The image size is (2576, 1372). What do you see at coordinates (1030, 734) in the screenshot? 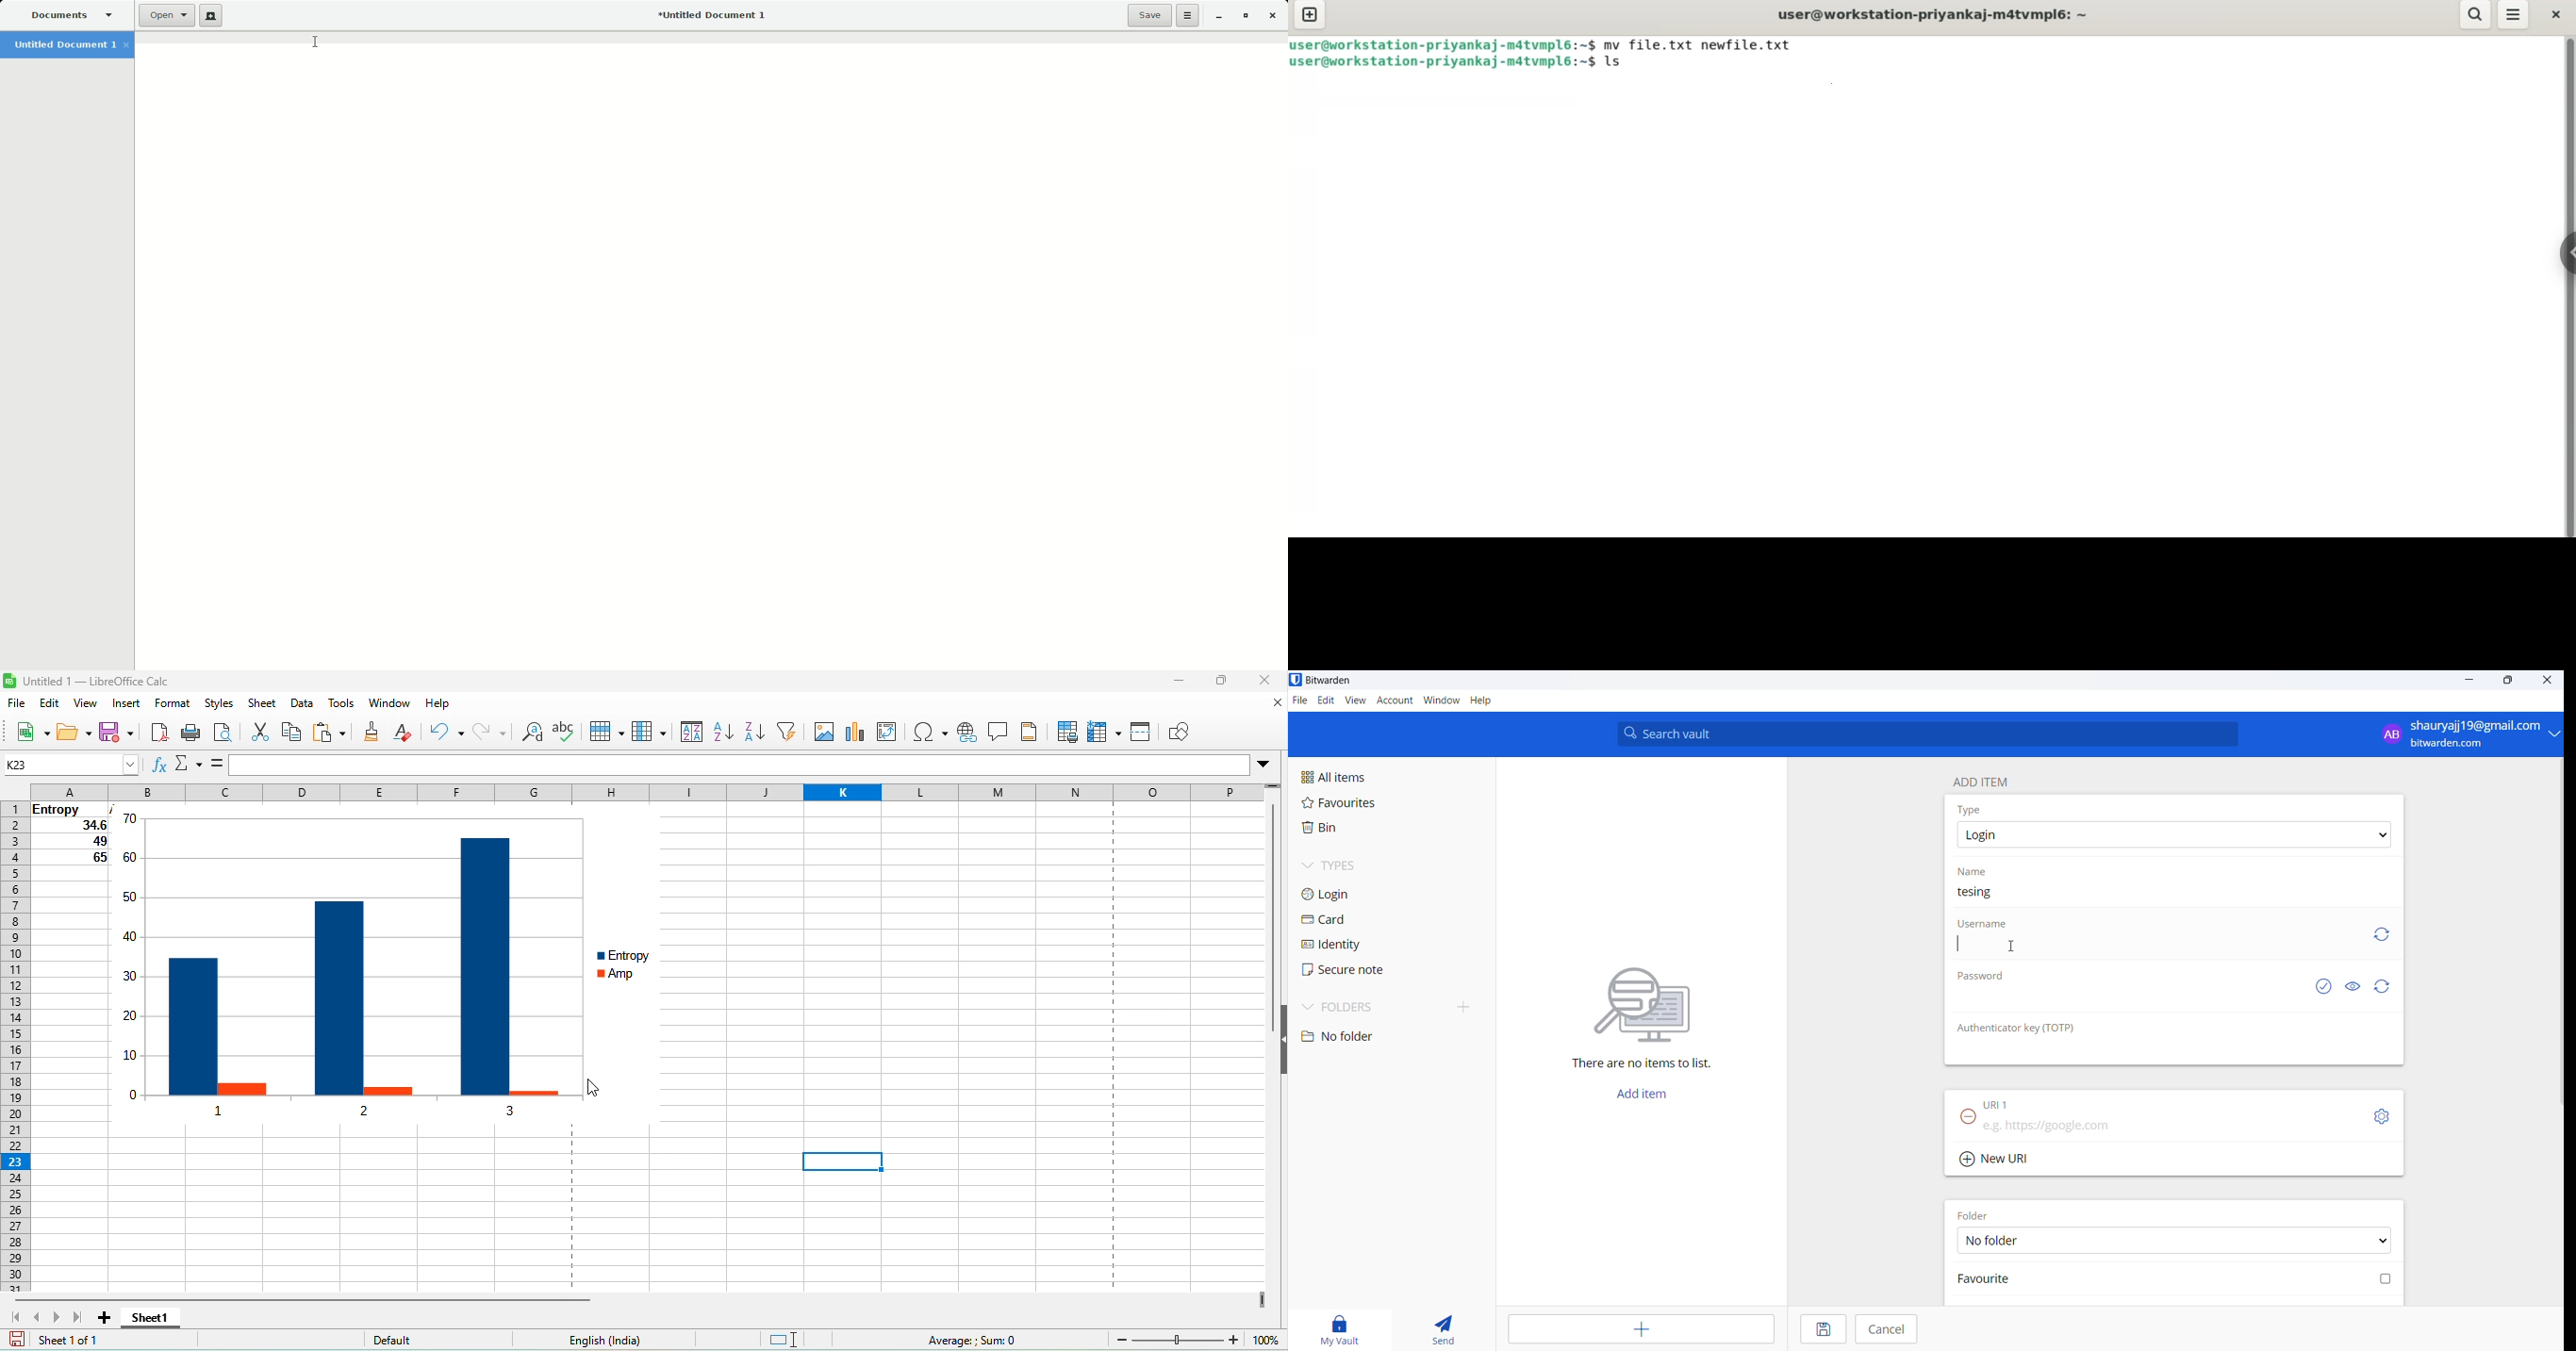
I see `header and footers` at bounding box center [1030, 734].